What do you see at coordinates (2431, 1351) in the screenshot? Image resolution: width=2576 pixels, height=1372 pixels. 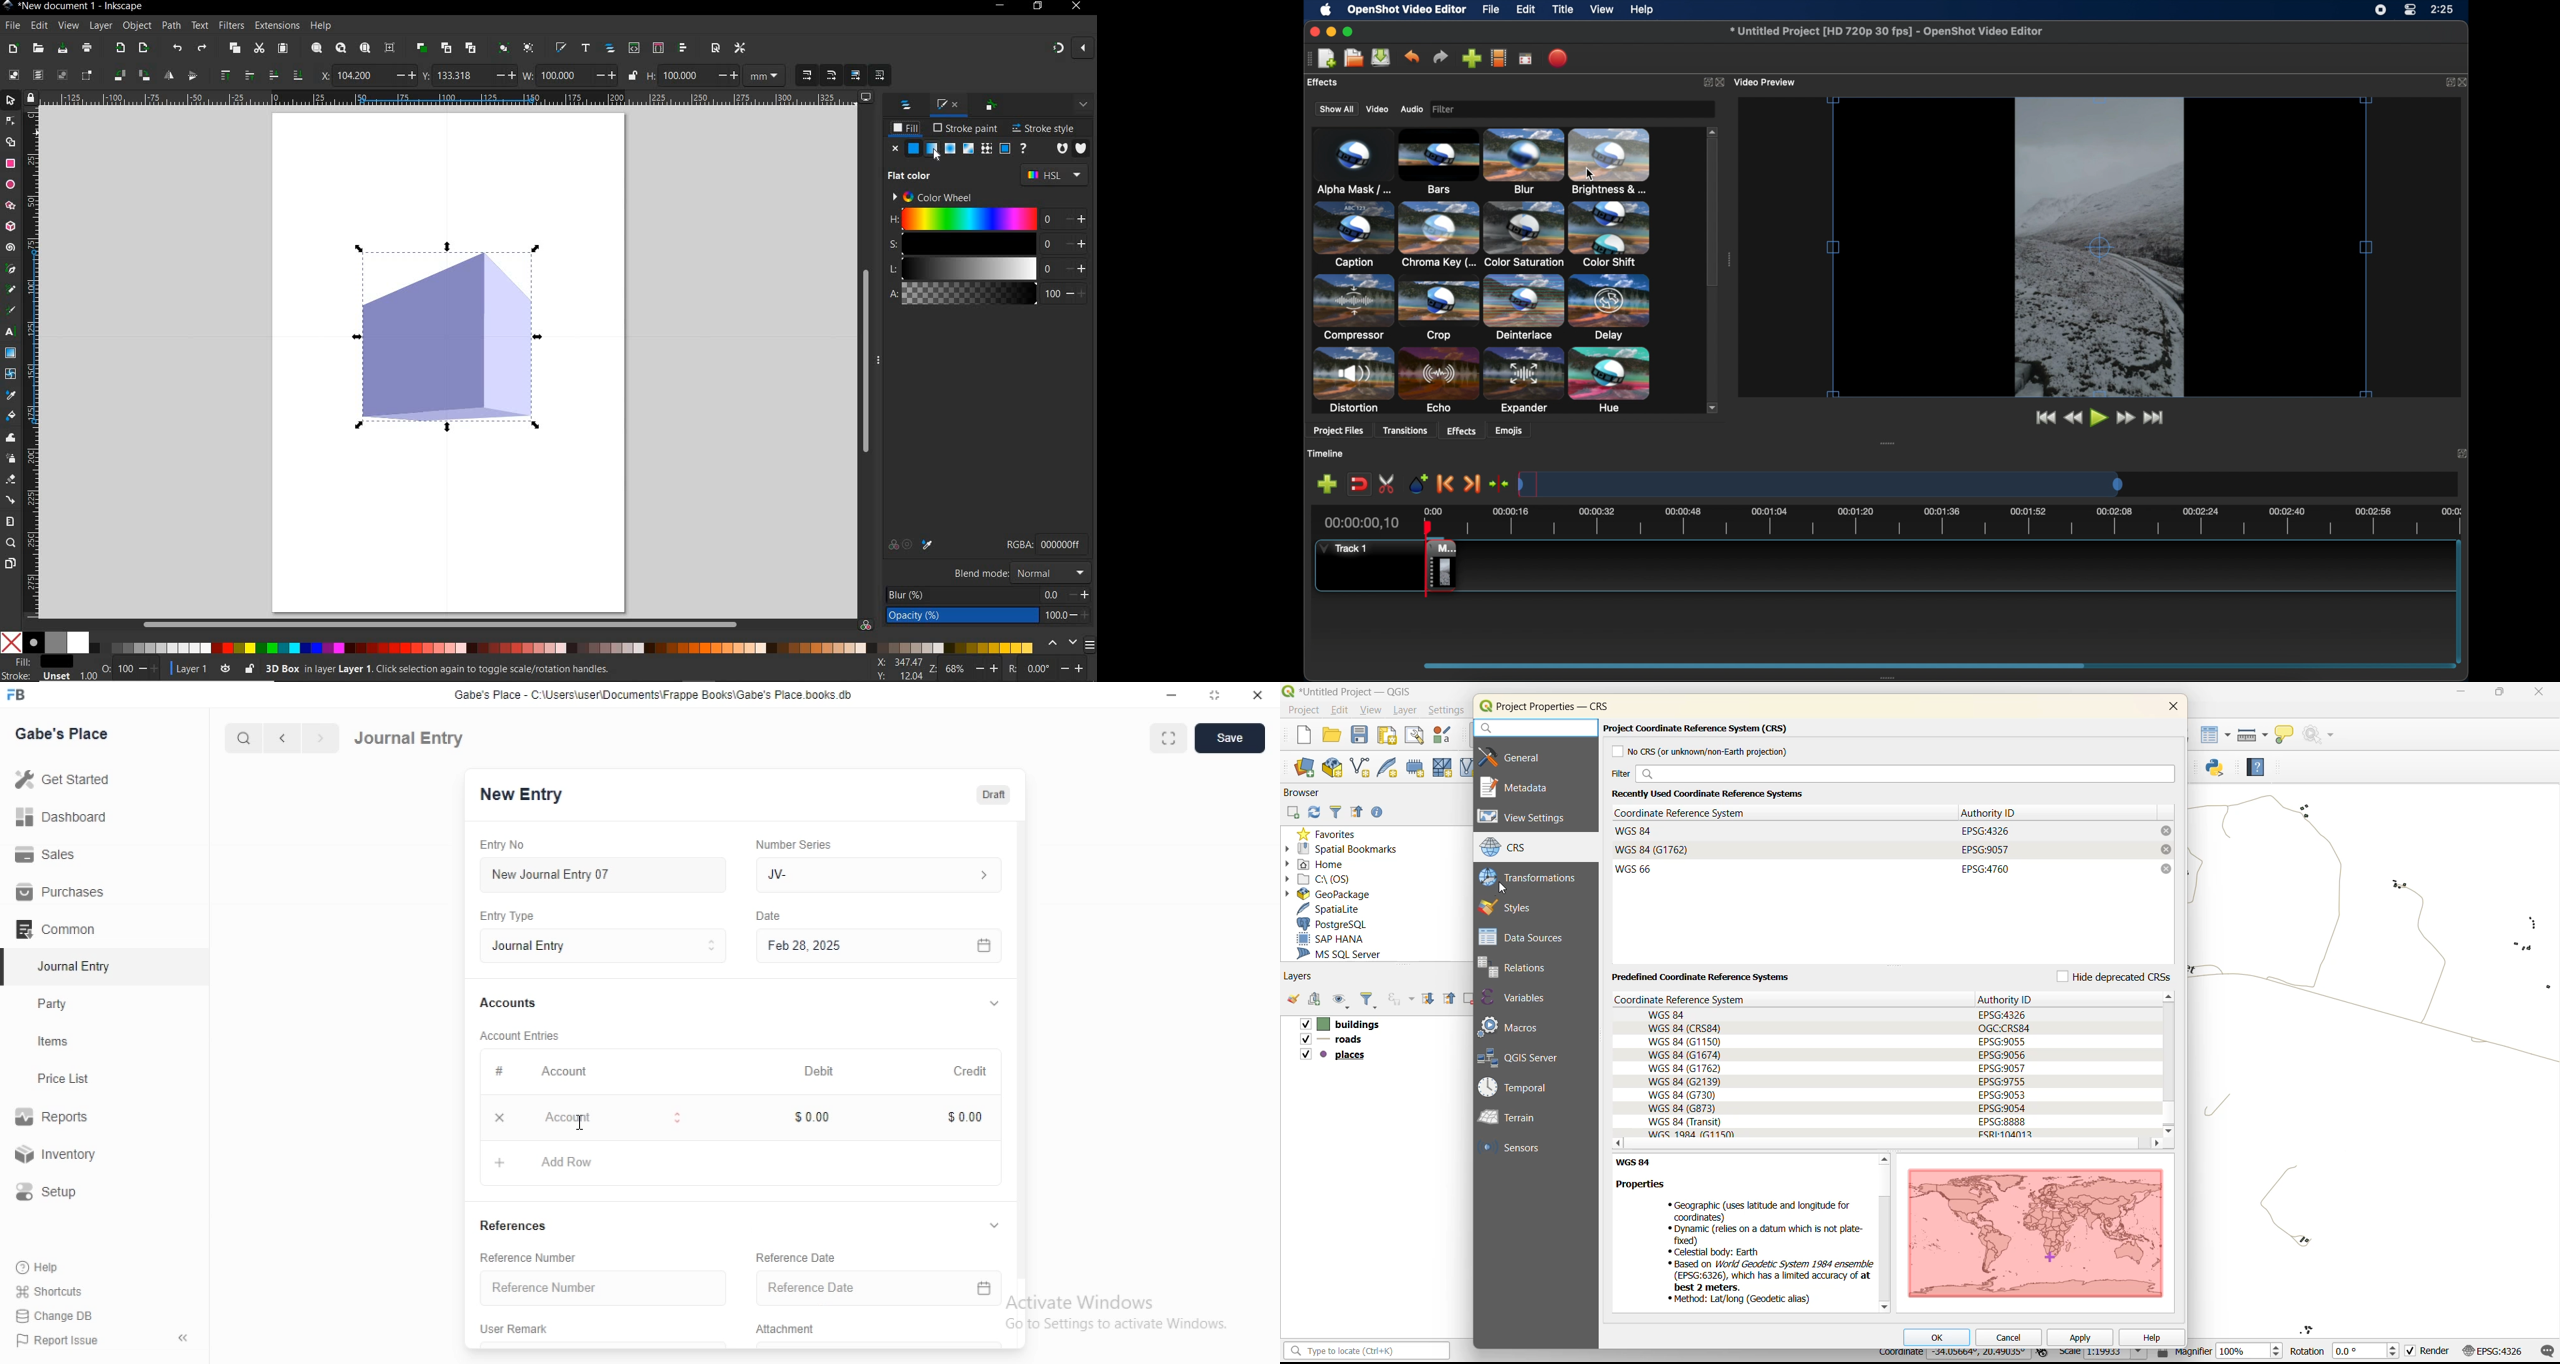 I see `render` at bounding box center [2431, 1351].